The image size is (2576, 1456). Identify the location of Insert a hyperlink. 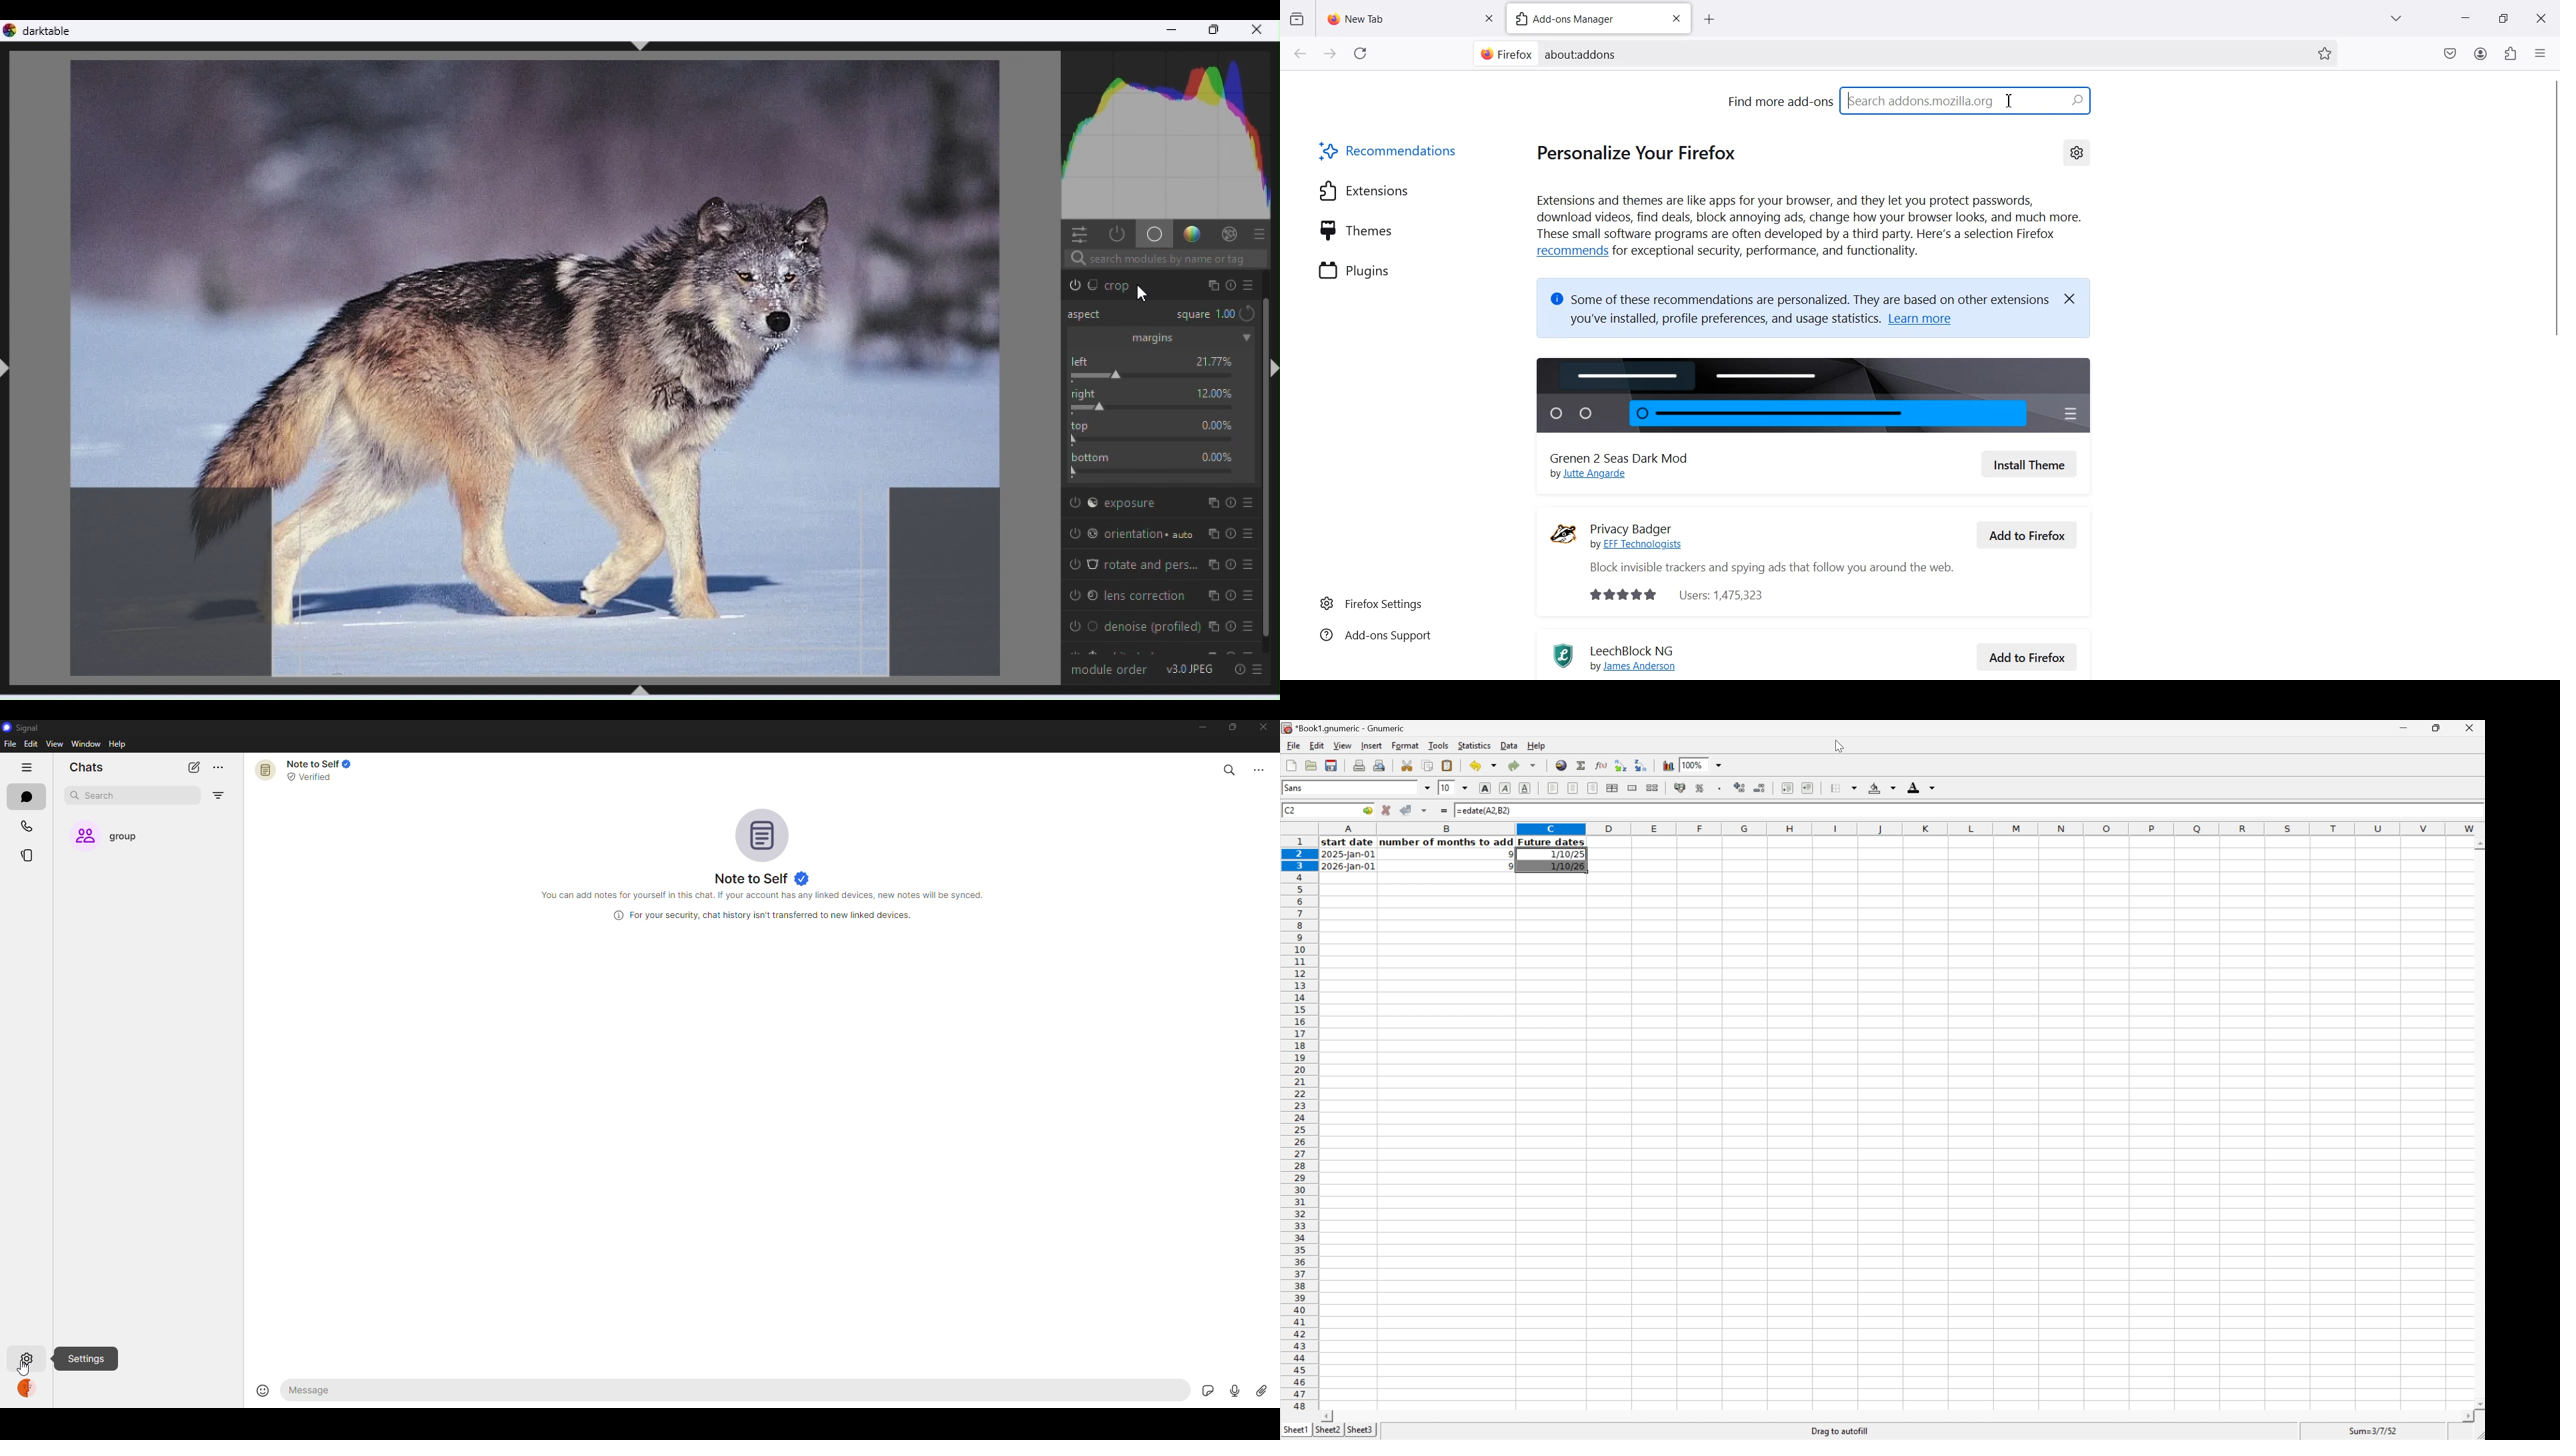
(1562, 765).